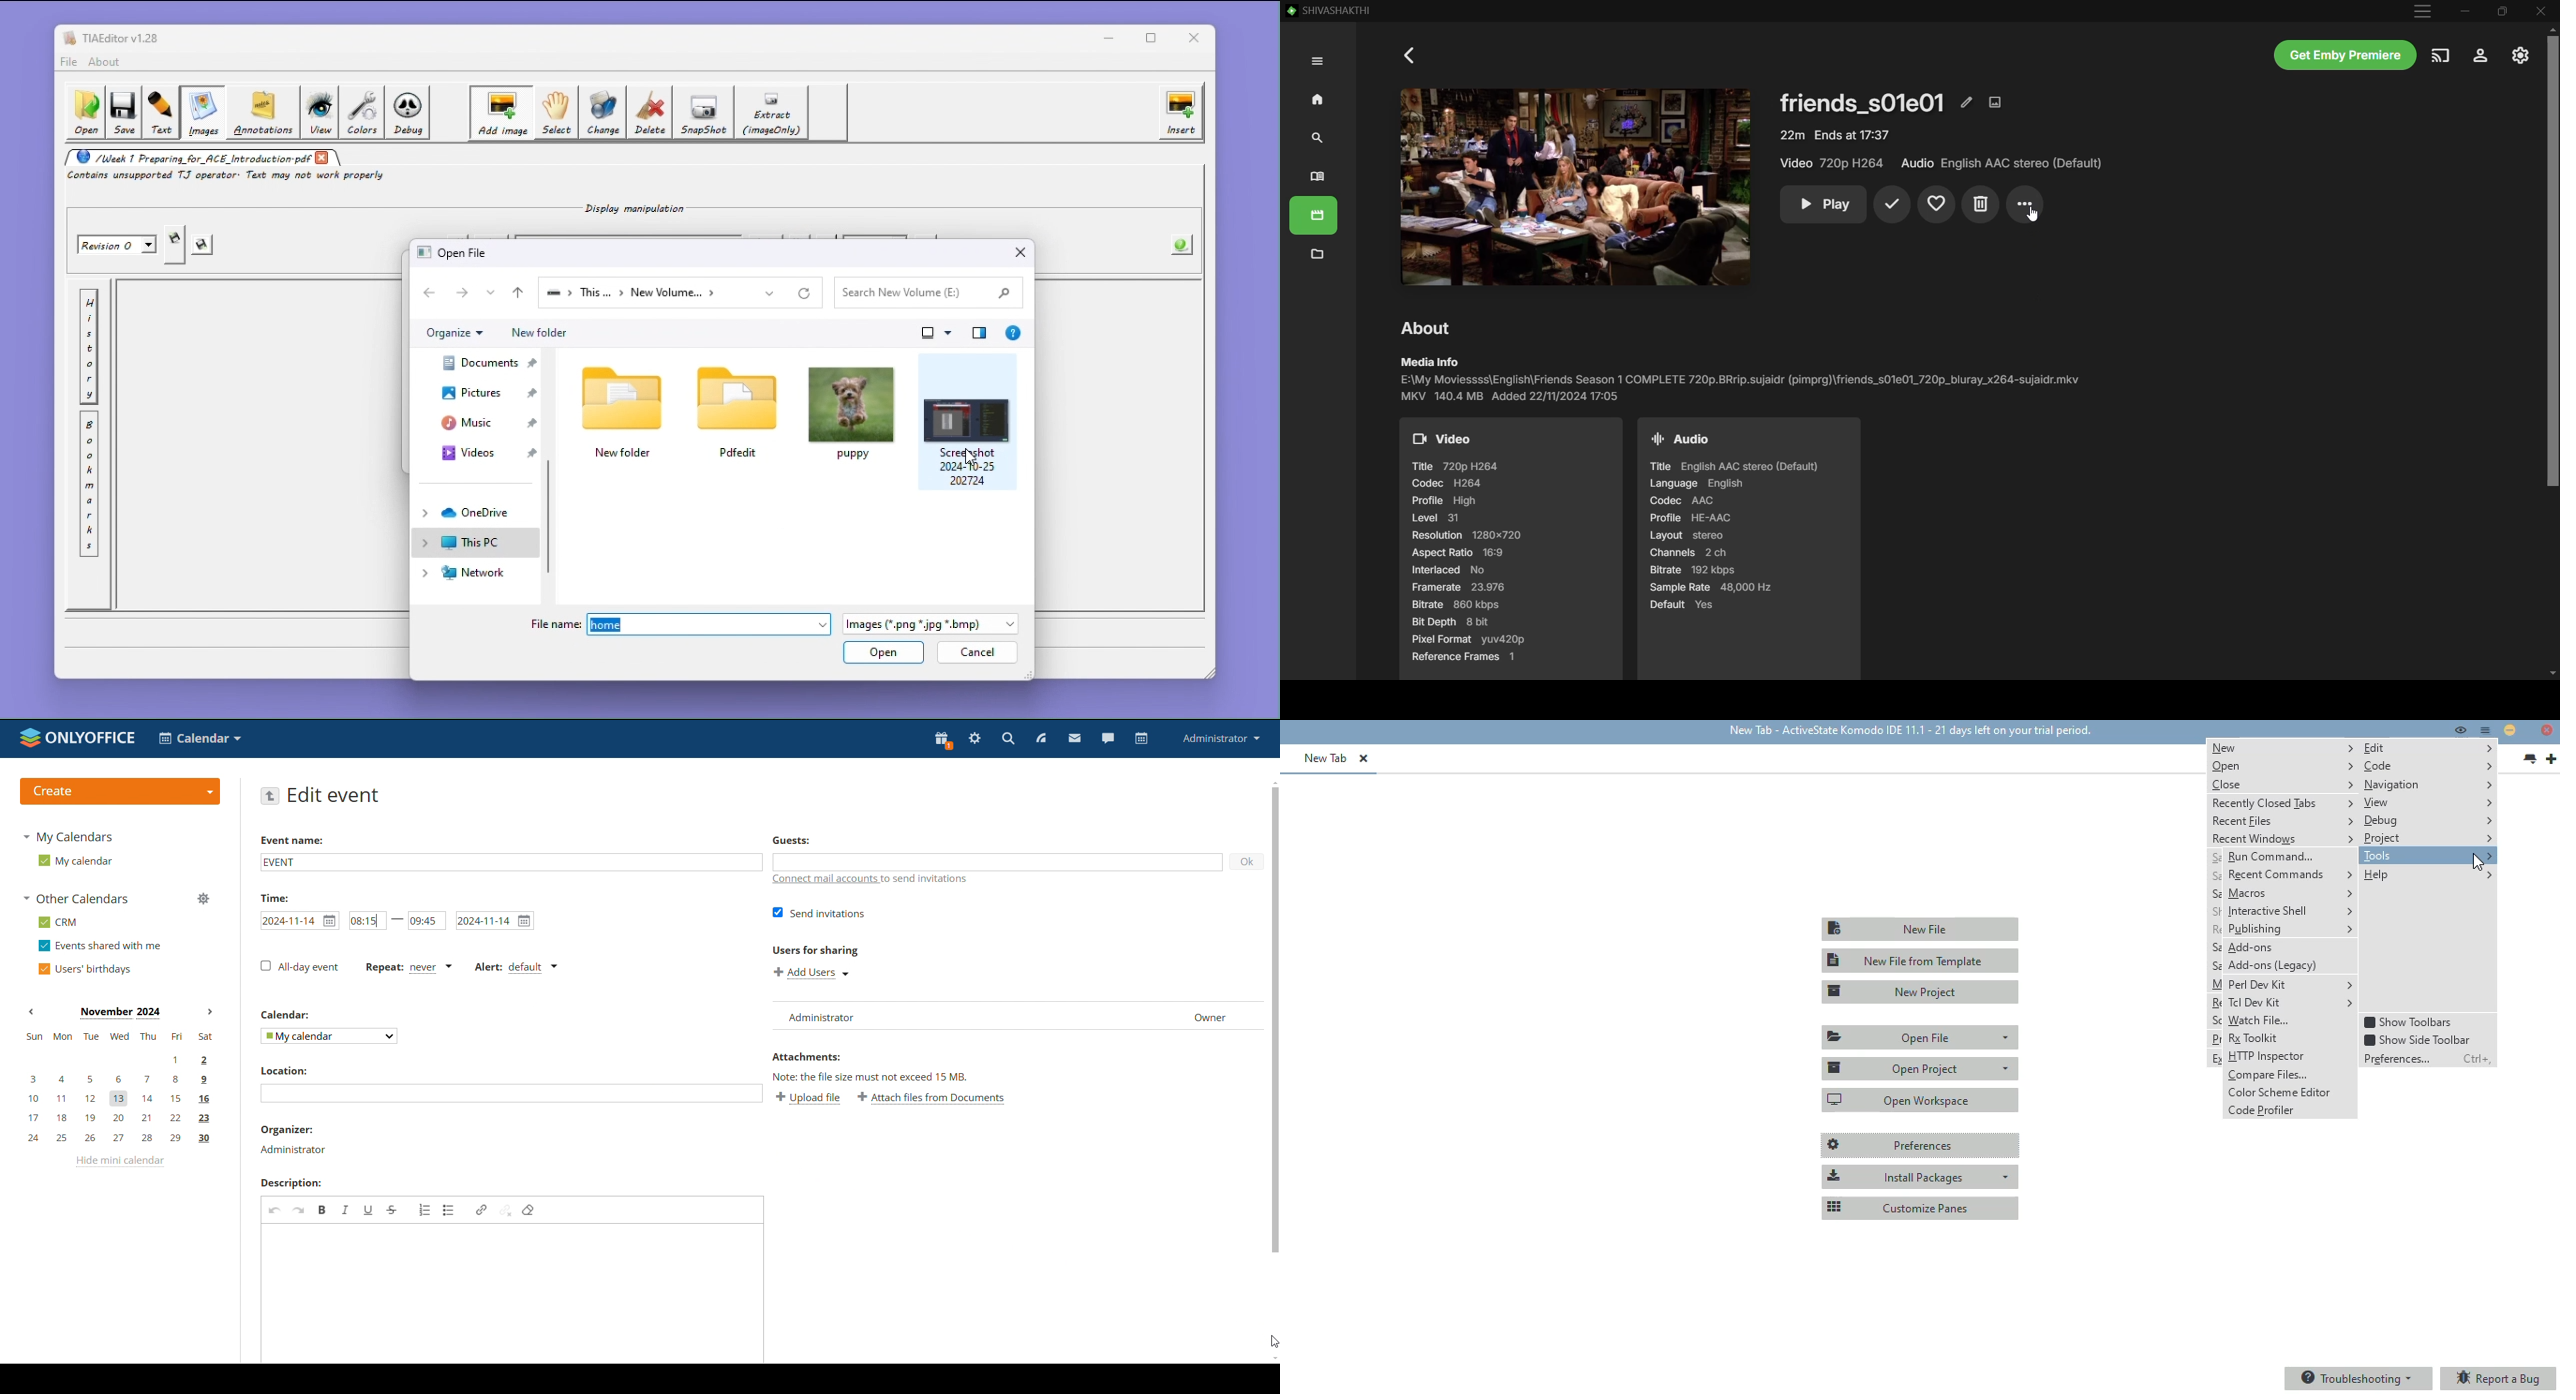 The image size is (2576, 1400). I want to click on edit event, so click(334, 795).